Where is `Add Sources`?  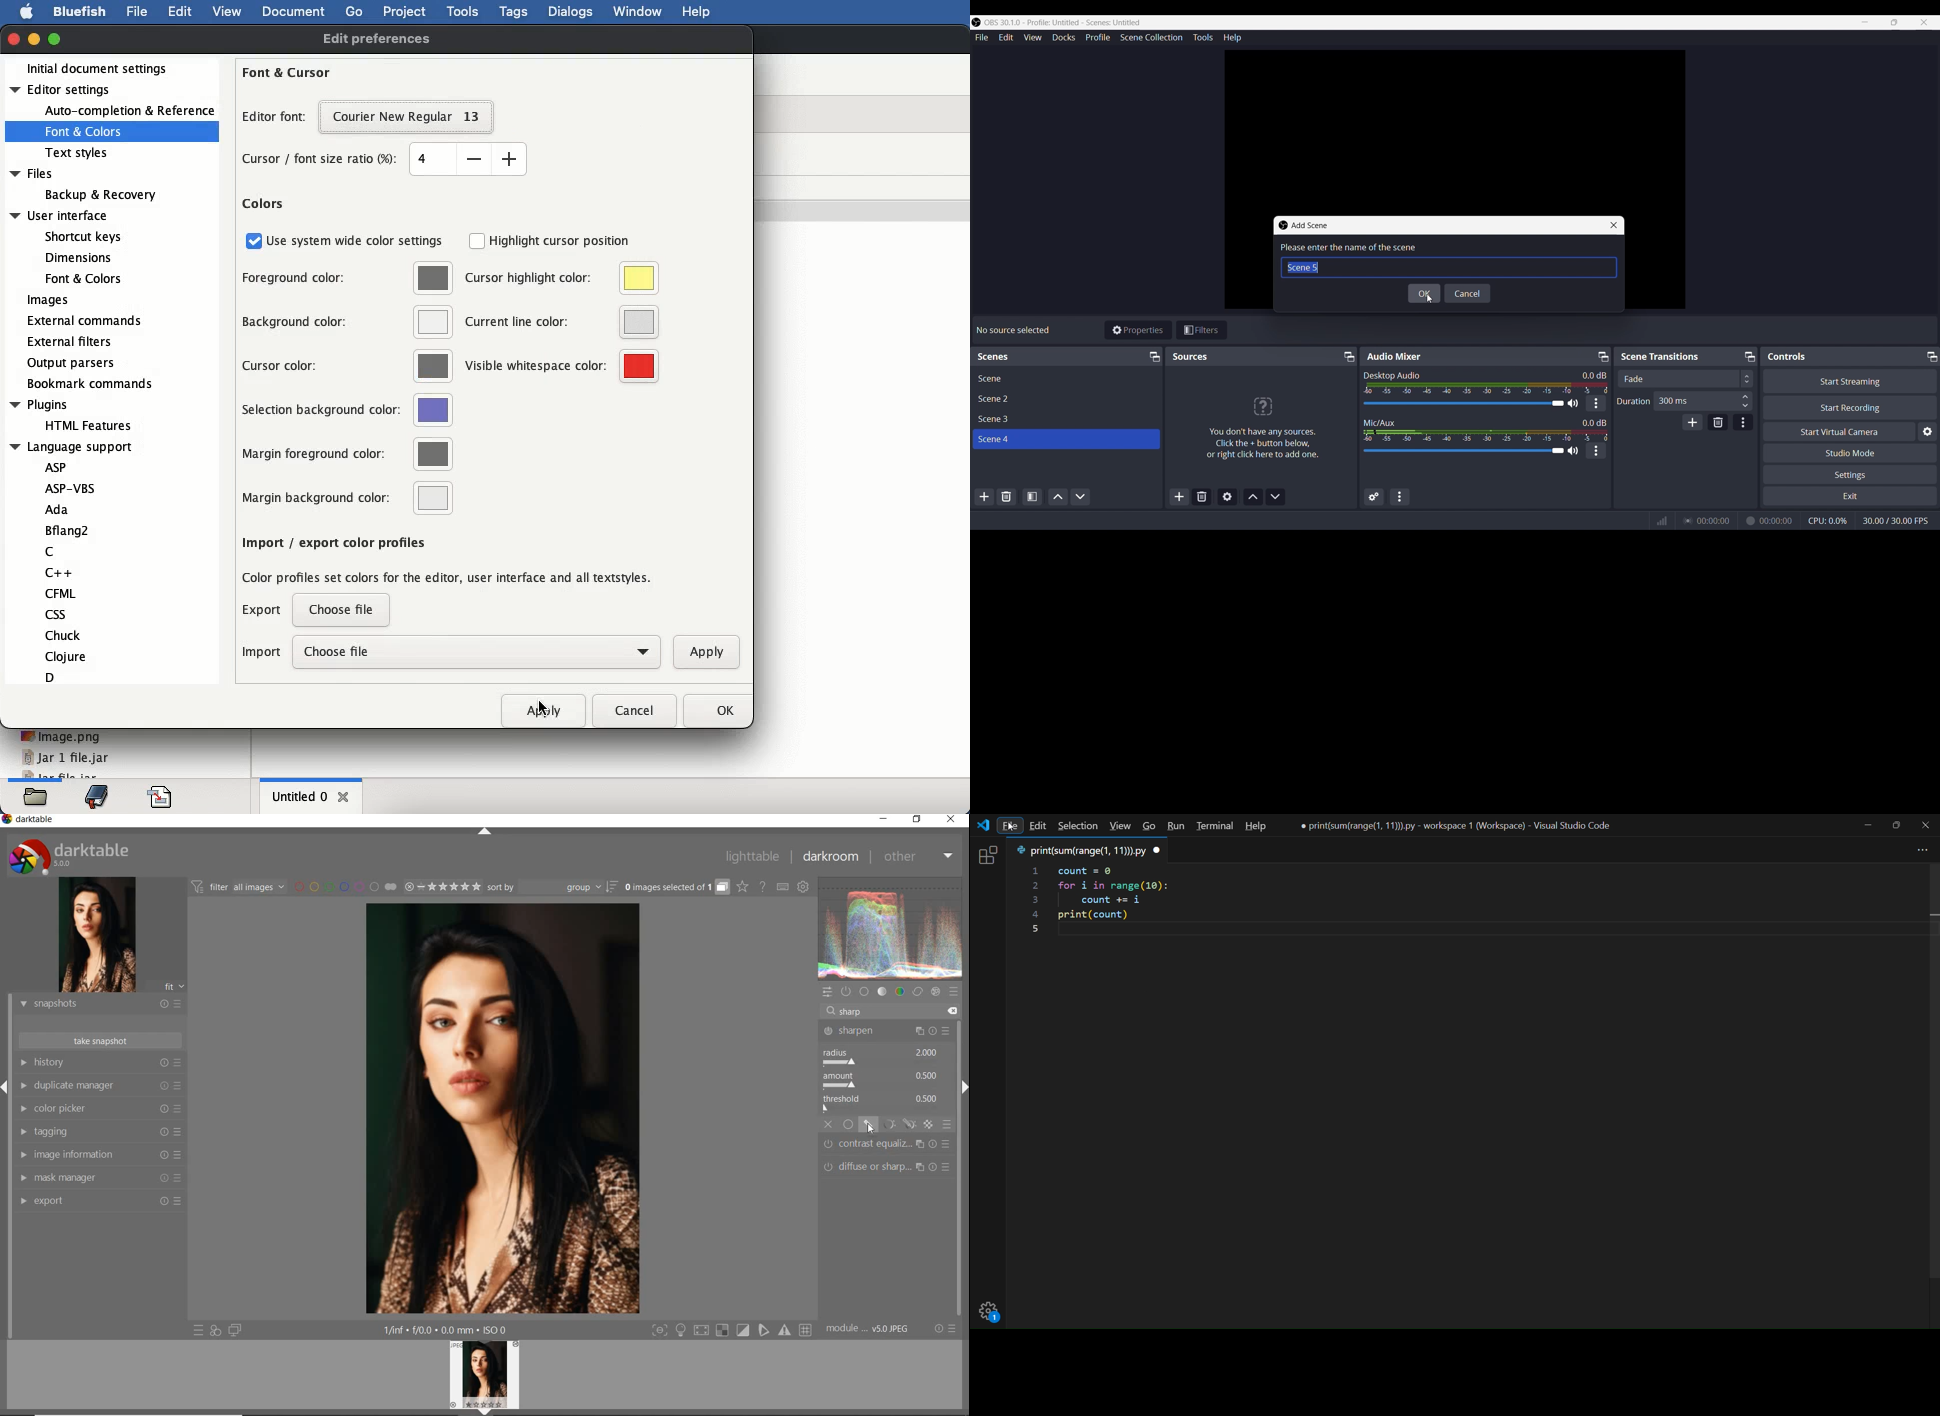 Add Sources is located at coordinates (1178, 498).